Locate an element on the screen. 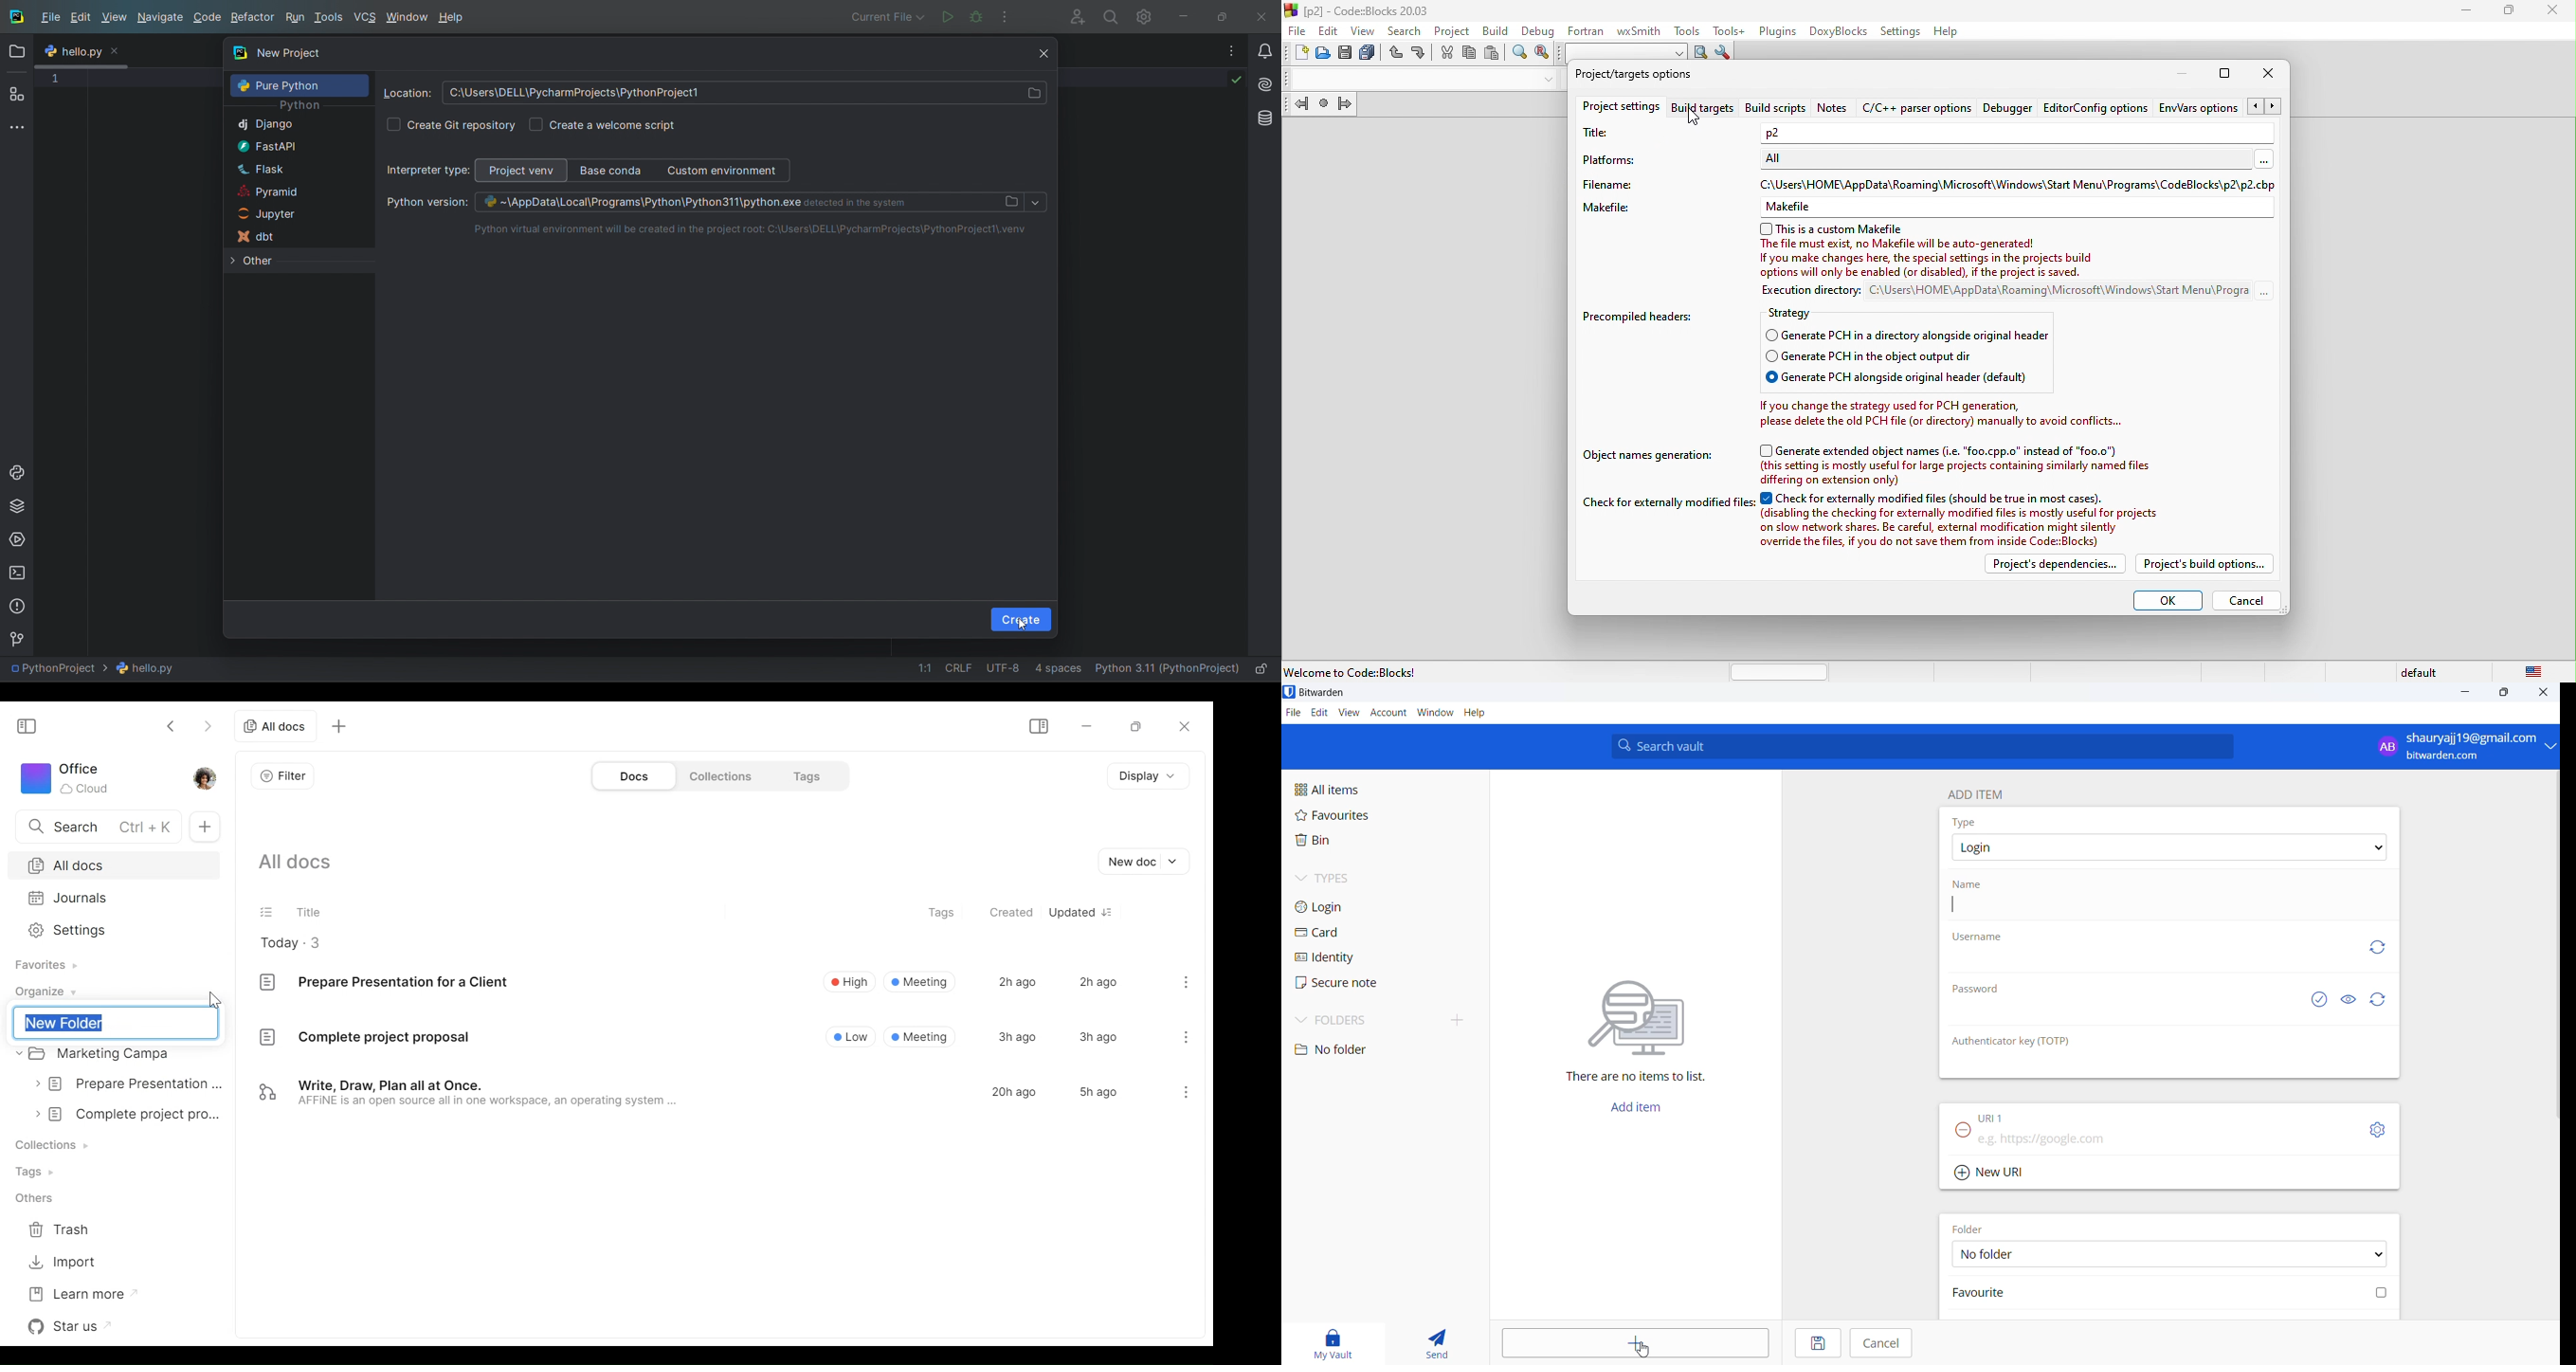 The image size is (2576, 1372). check if password is exposed or not is located at coordinates (2322, 1000).